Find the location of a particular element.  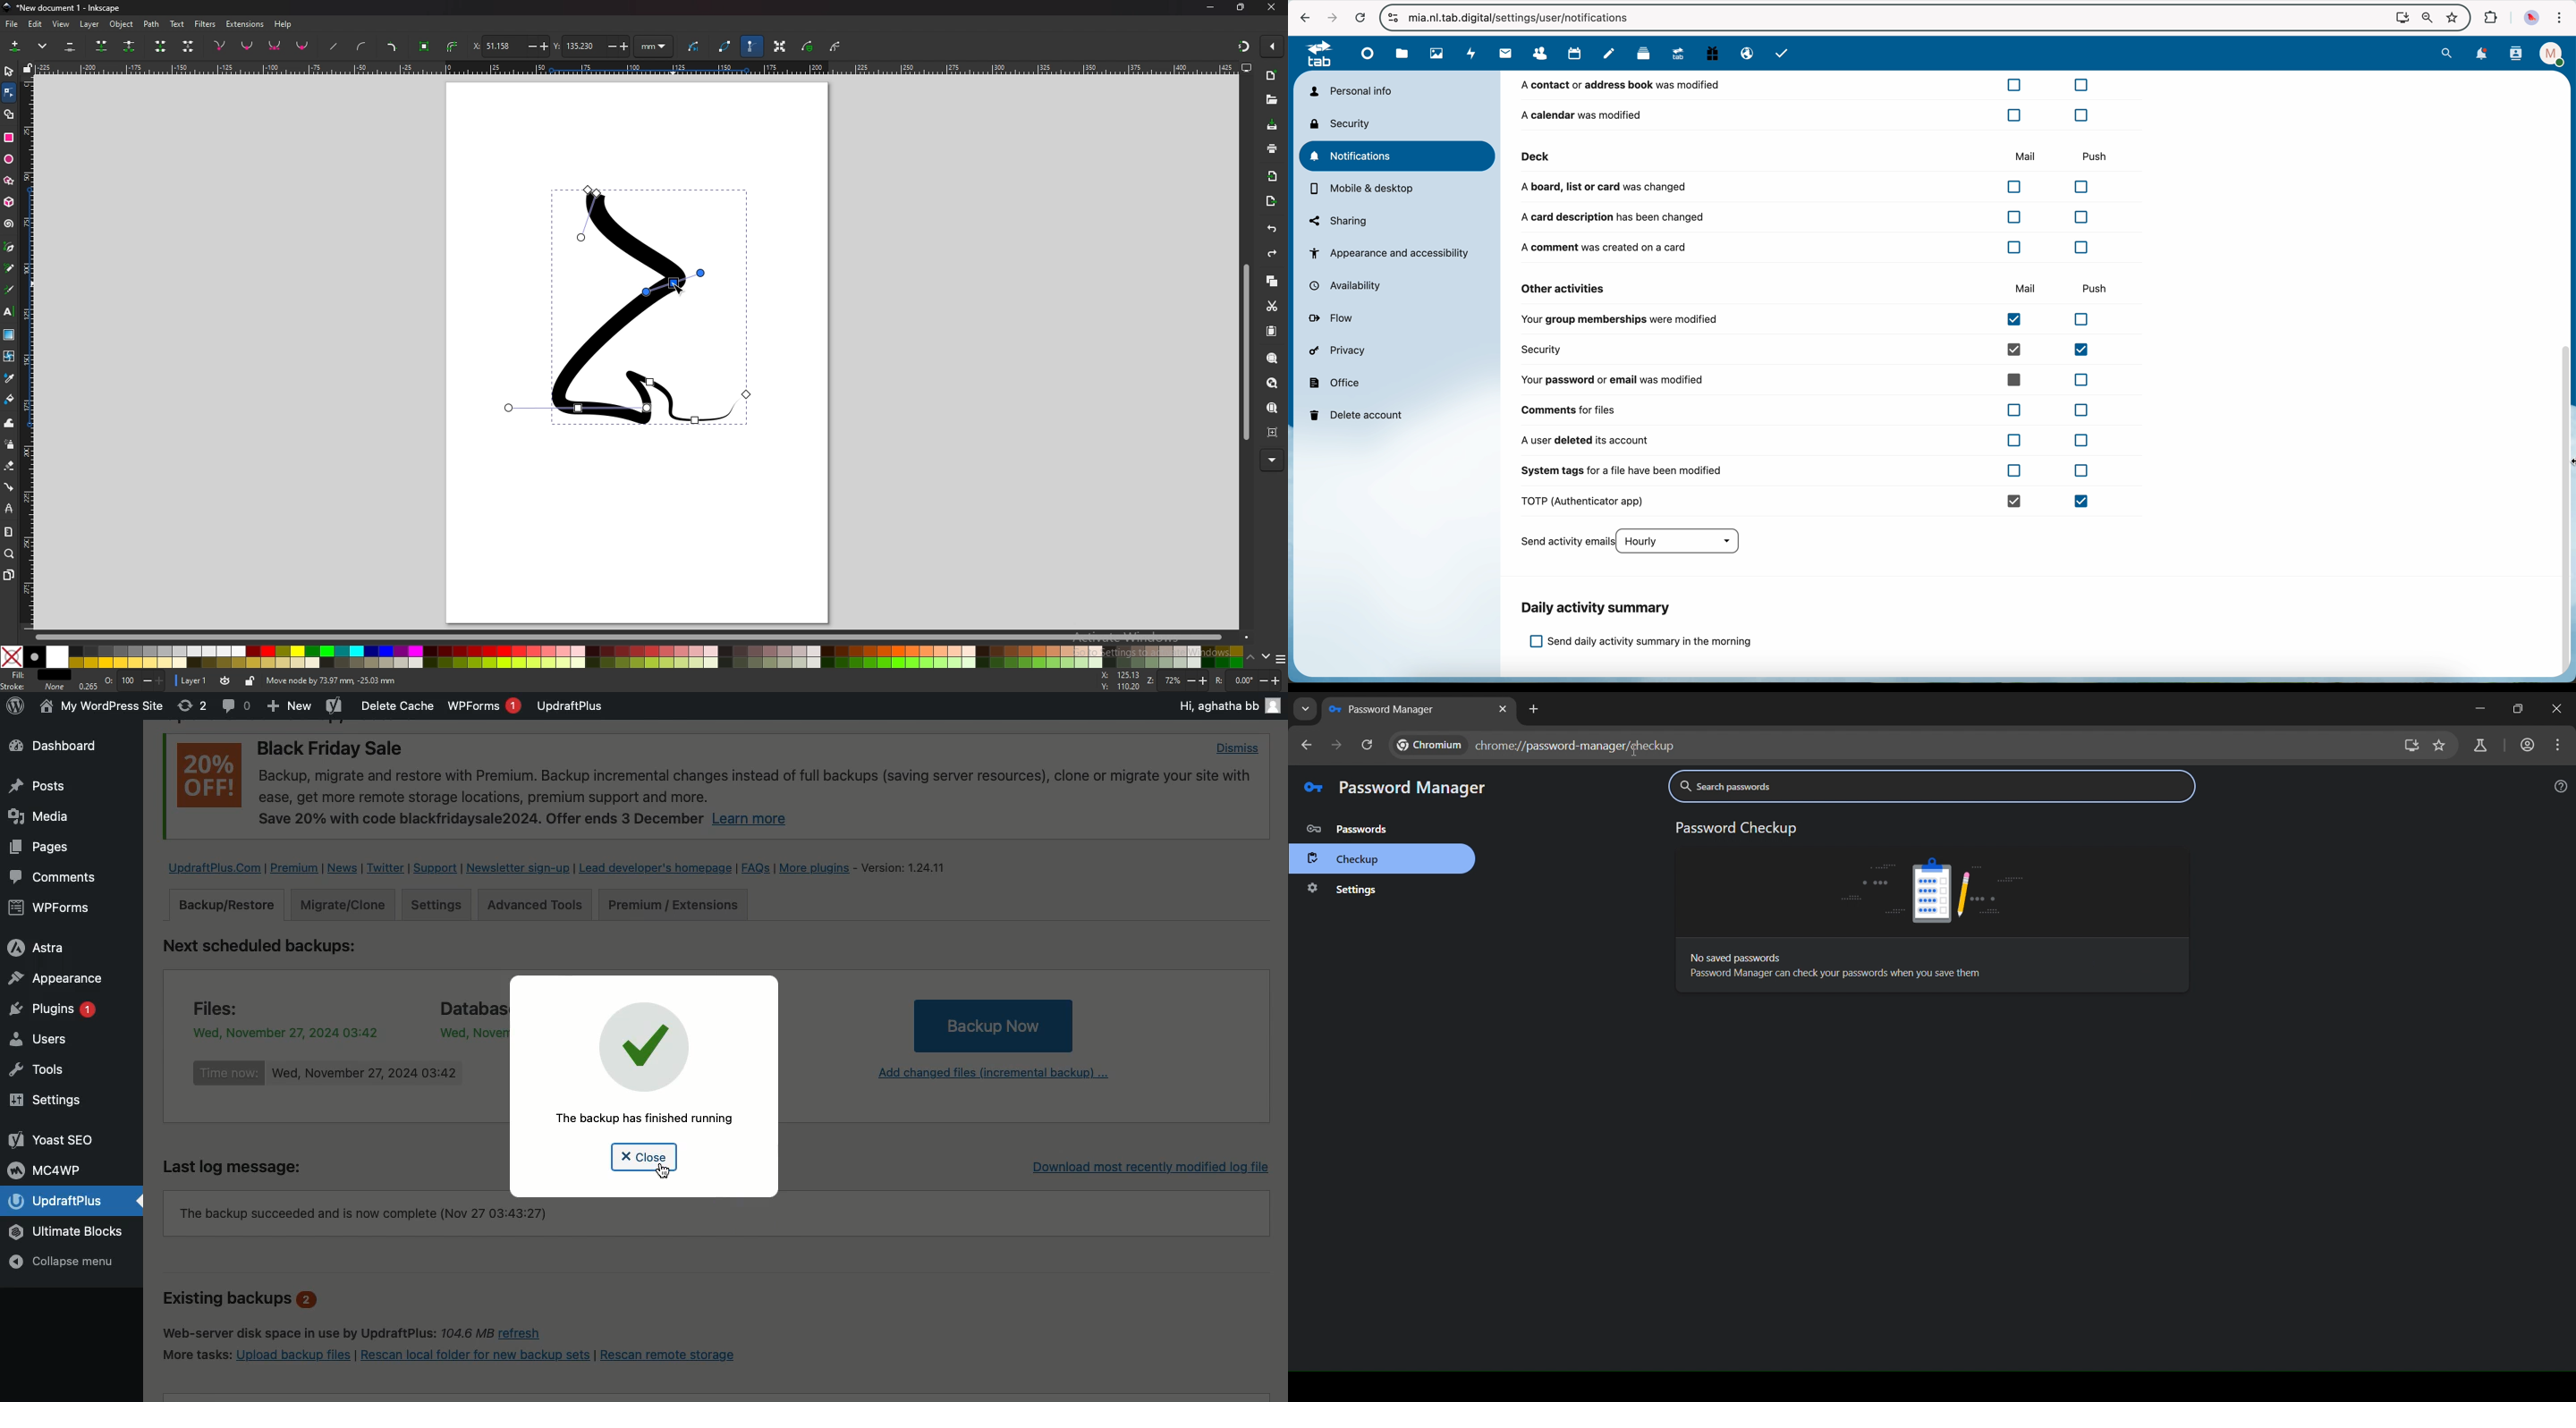

search passwords is located at coordinates (1822, 785).